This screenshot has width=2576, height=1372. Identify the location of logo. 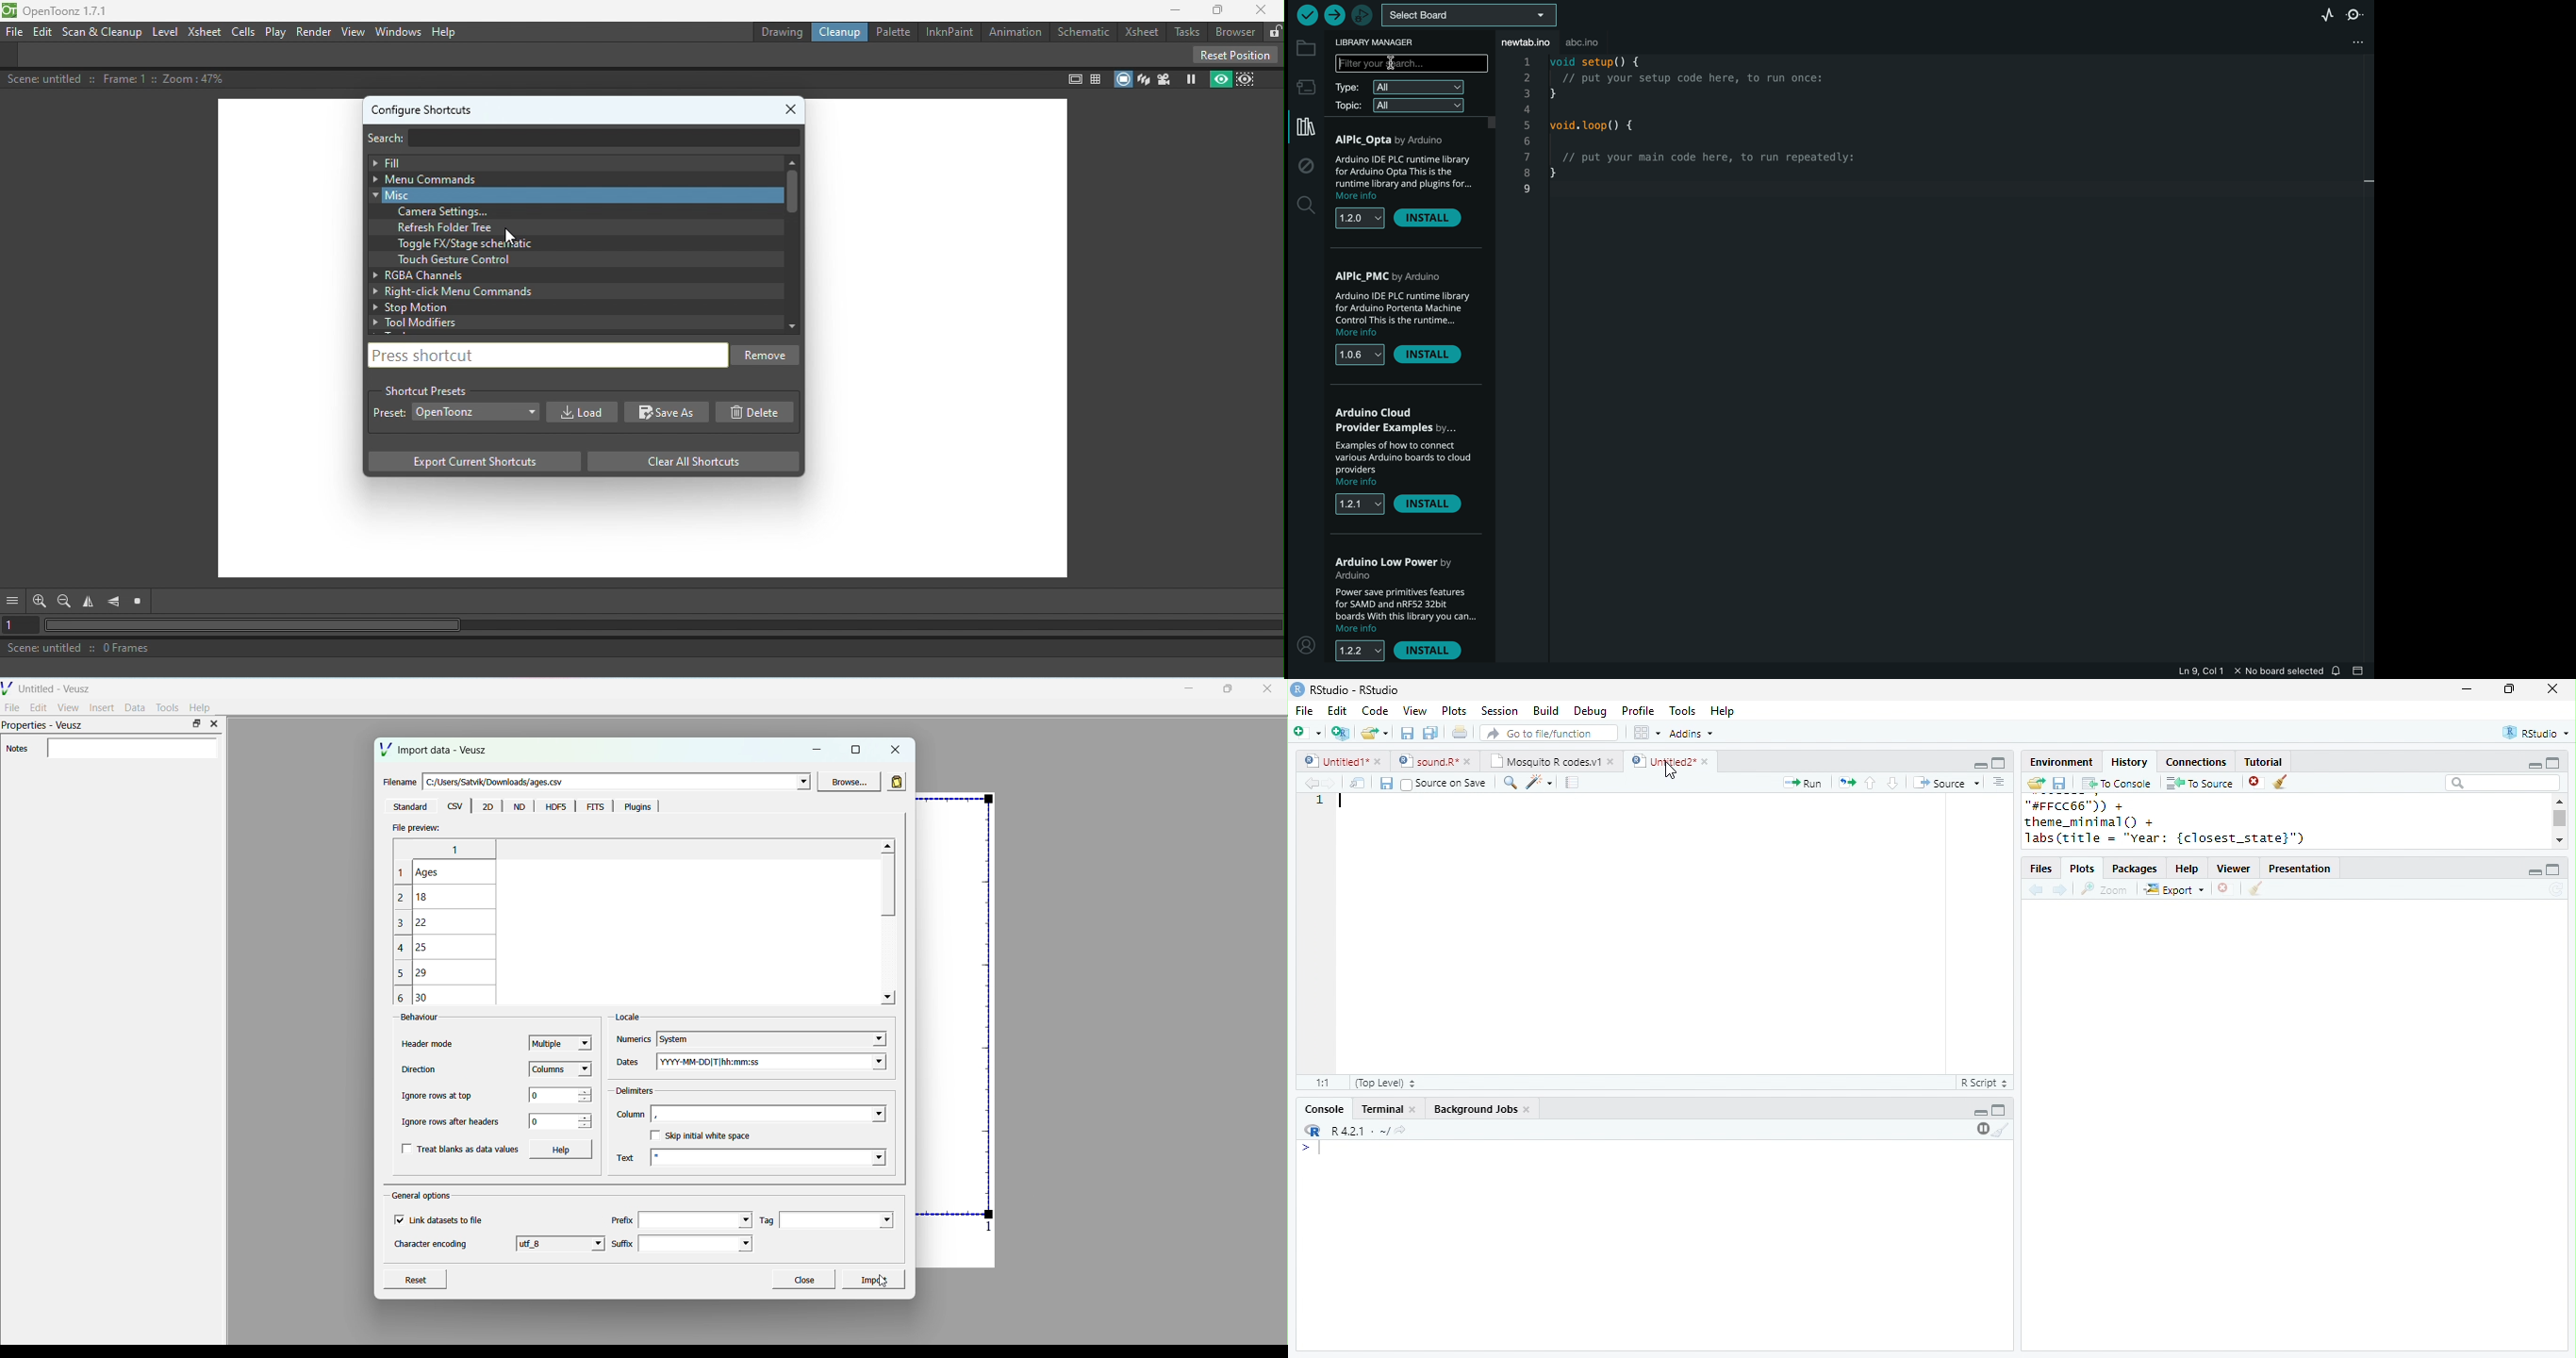
(1297, 689).